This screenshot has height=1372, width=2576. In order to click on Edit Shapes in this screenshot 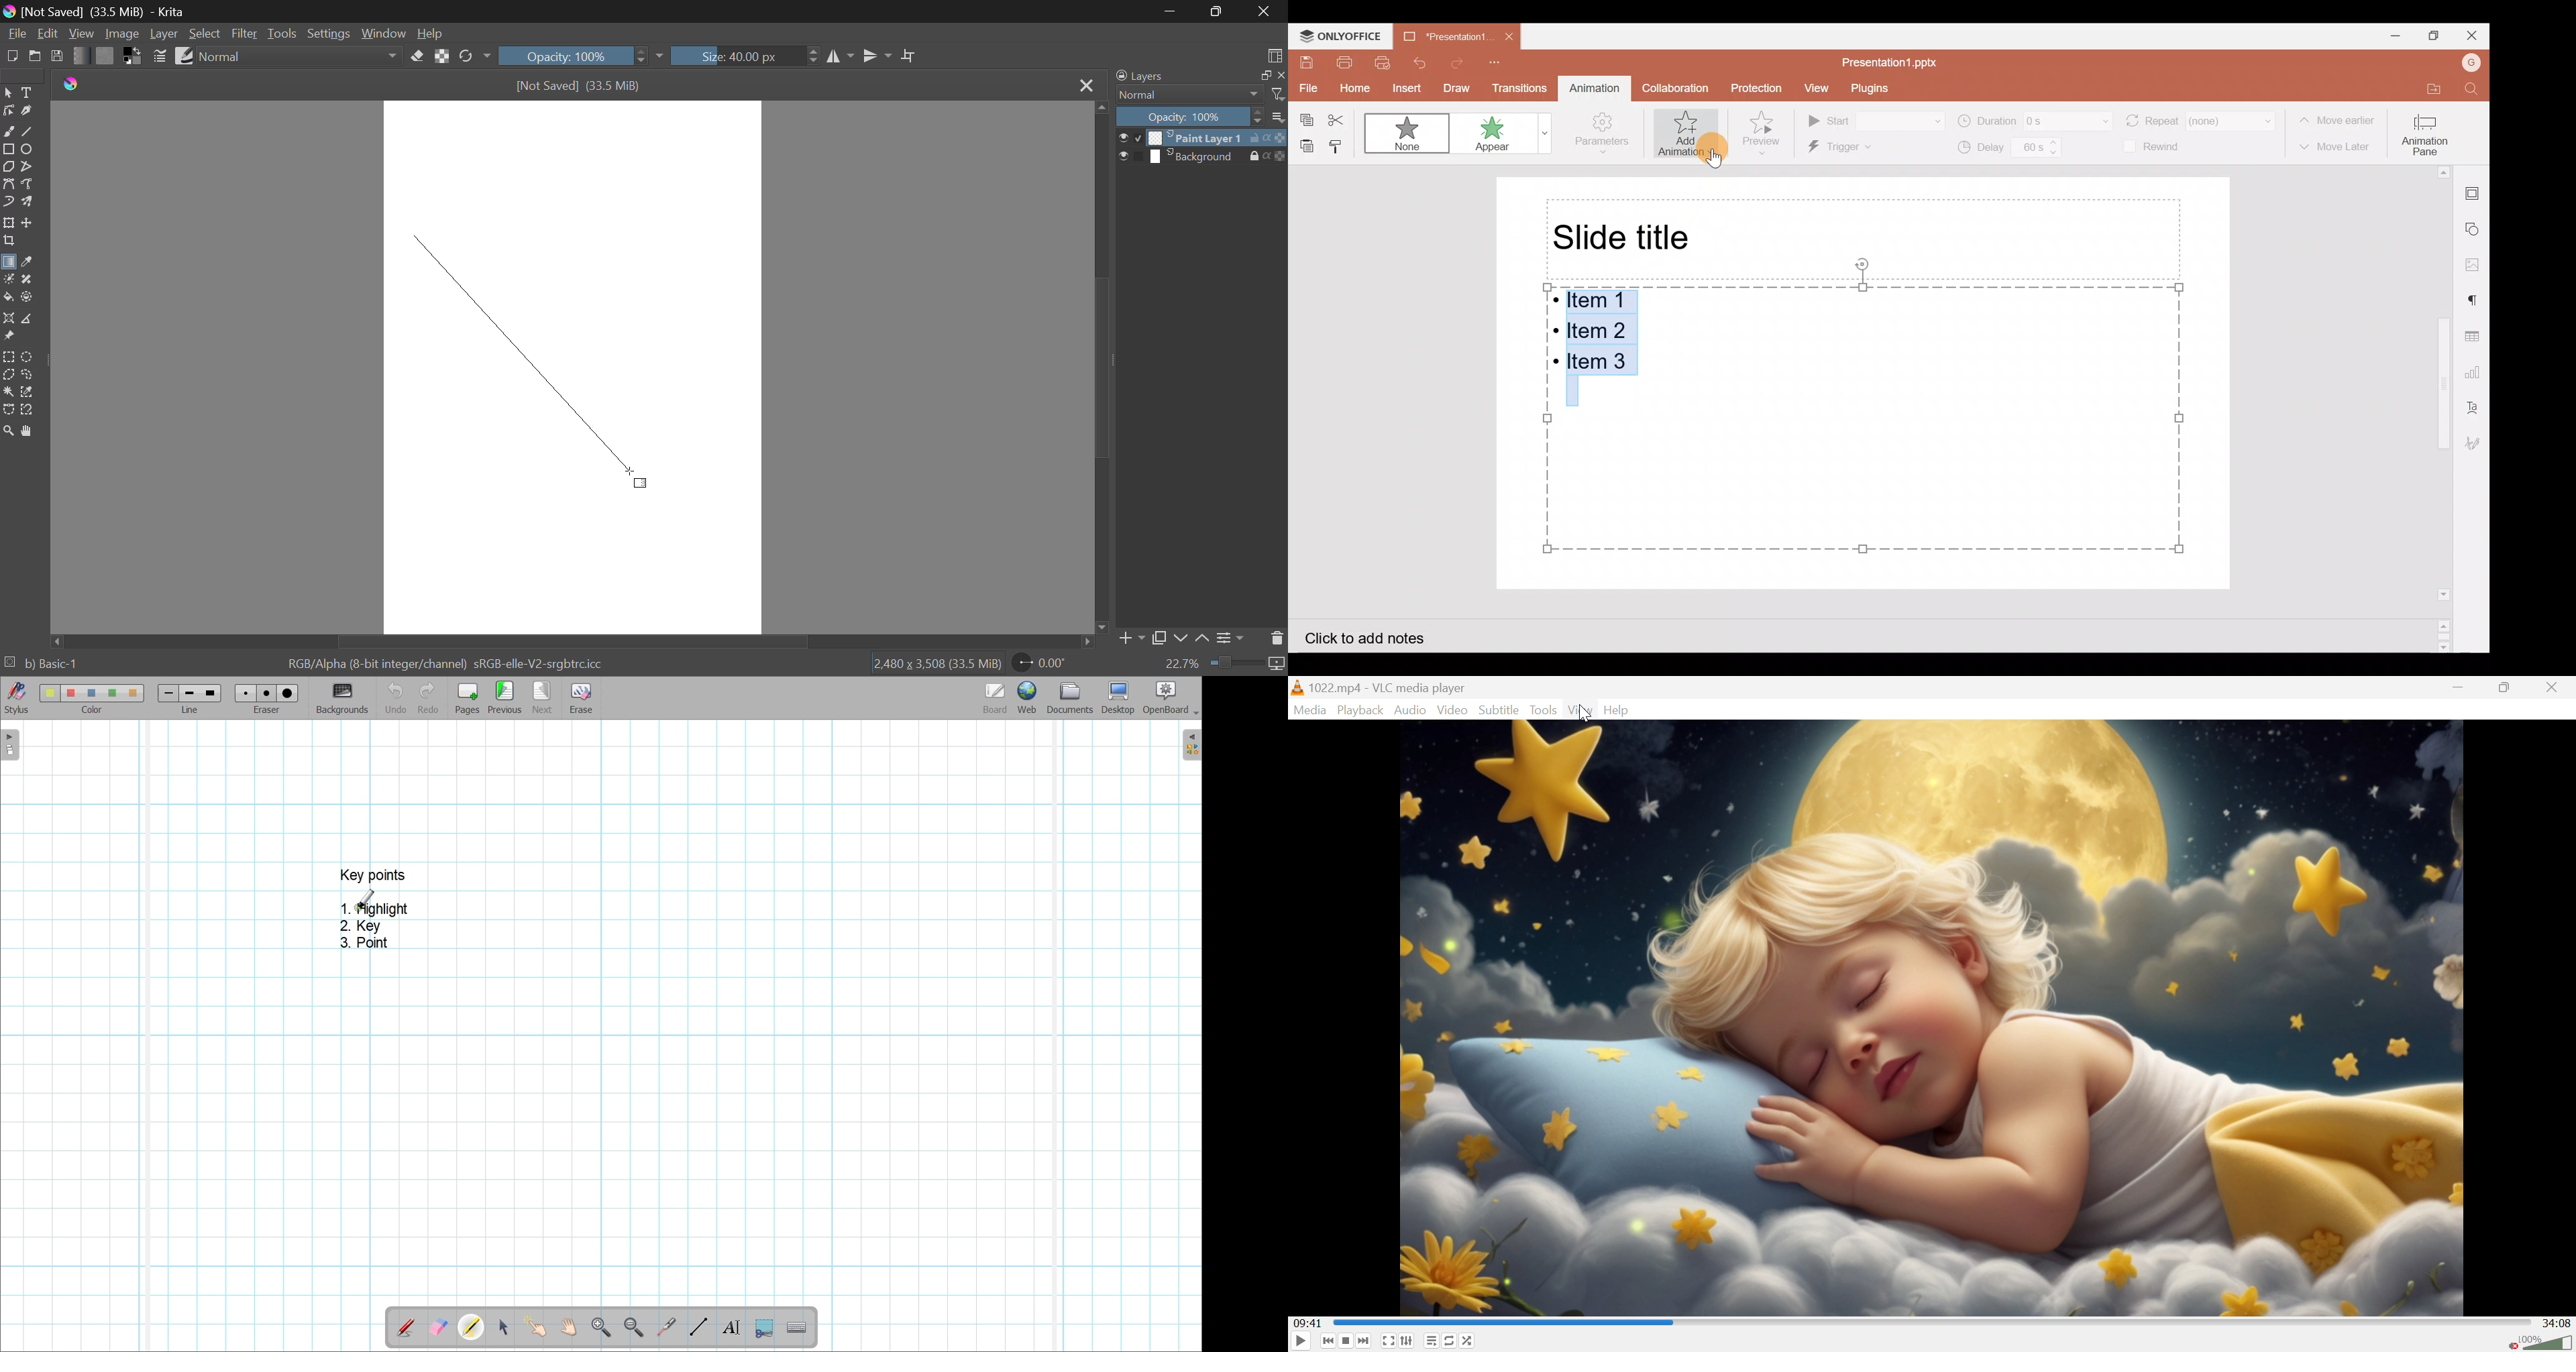, I will do `click(8, 111)`.